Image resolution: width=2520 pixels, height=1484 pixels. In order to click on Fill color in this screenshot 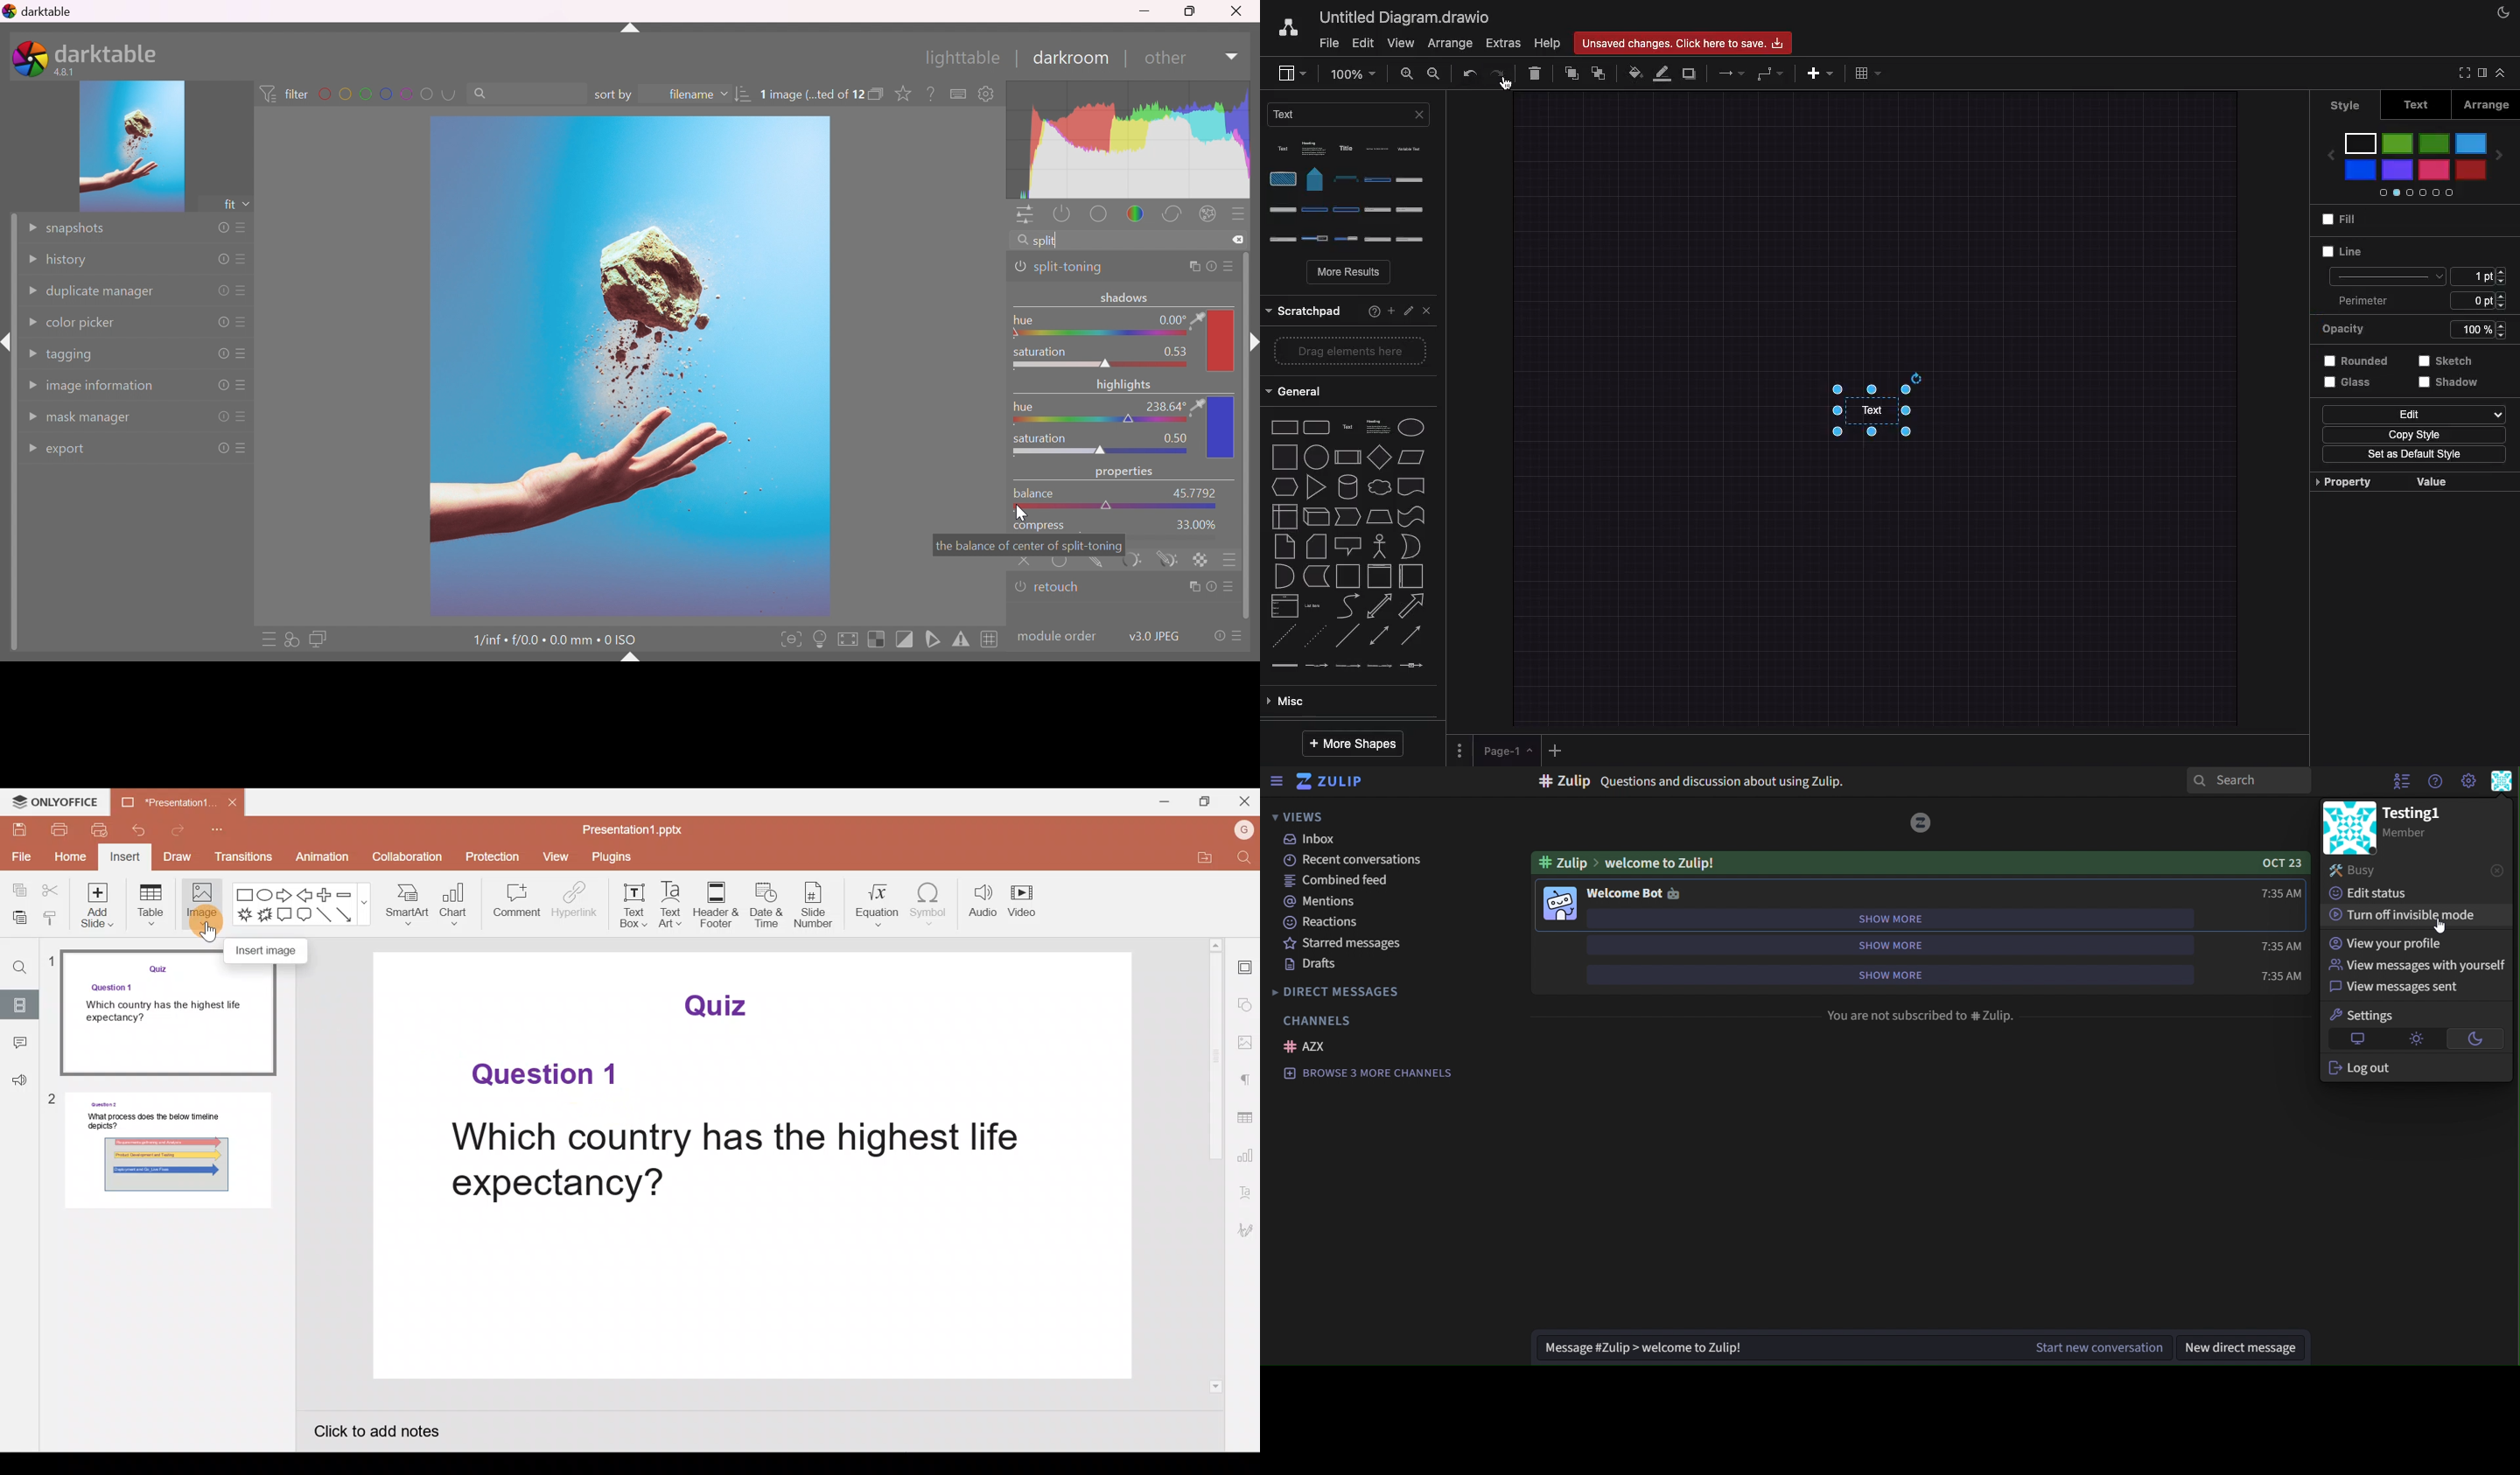, I will do `click(1635, 73)`.